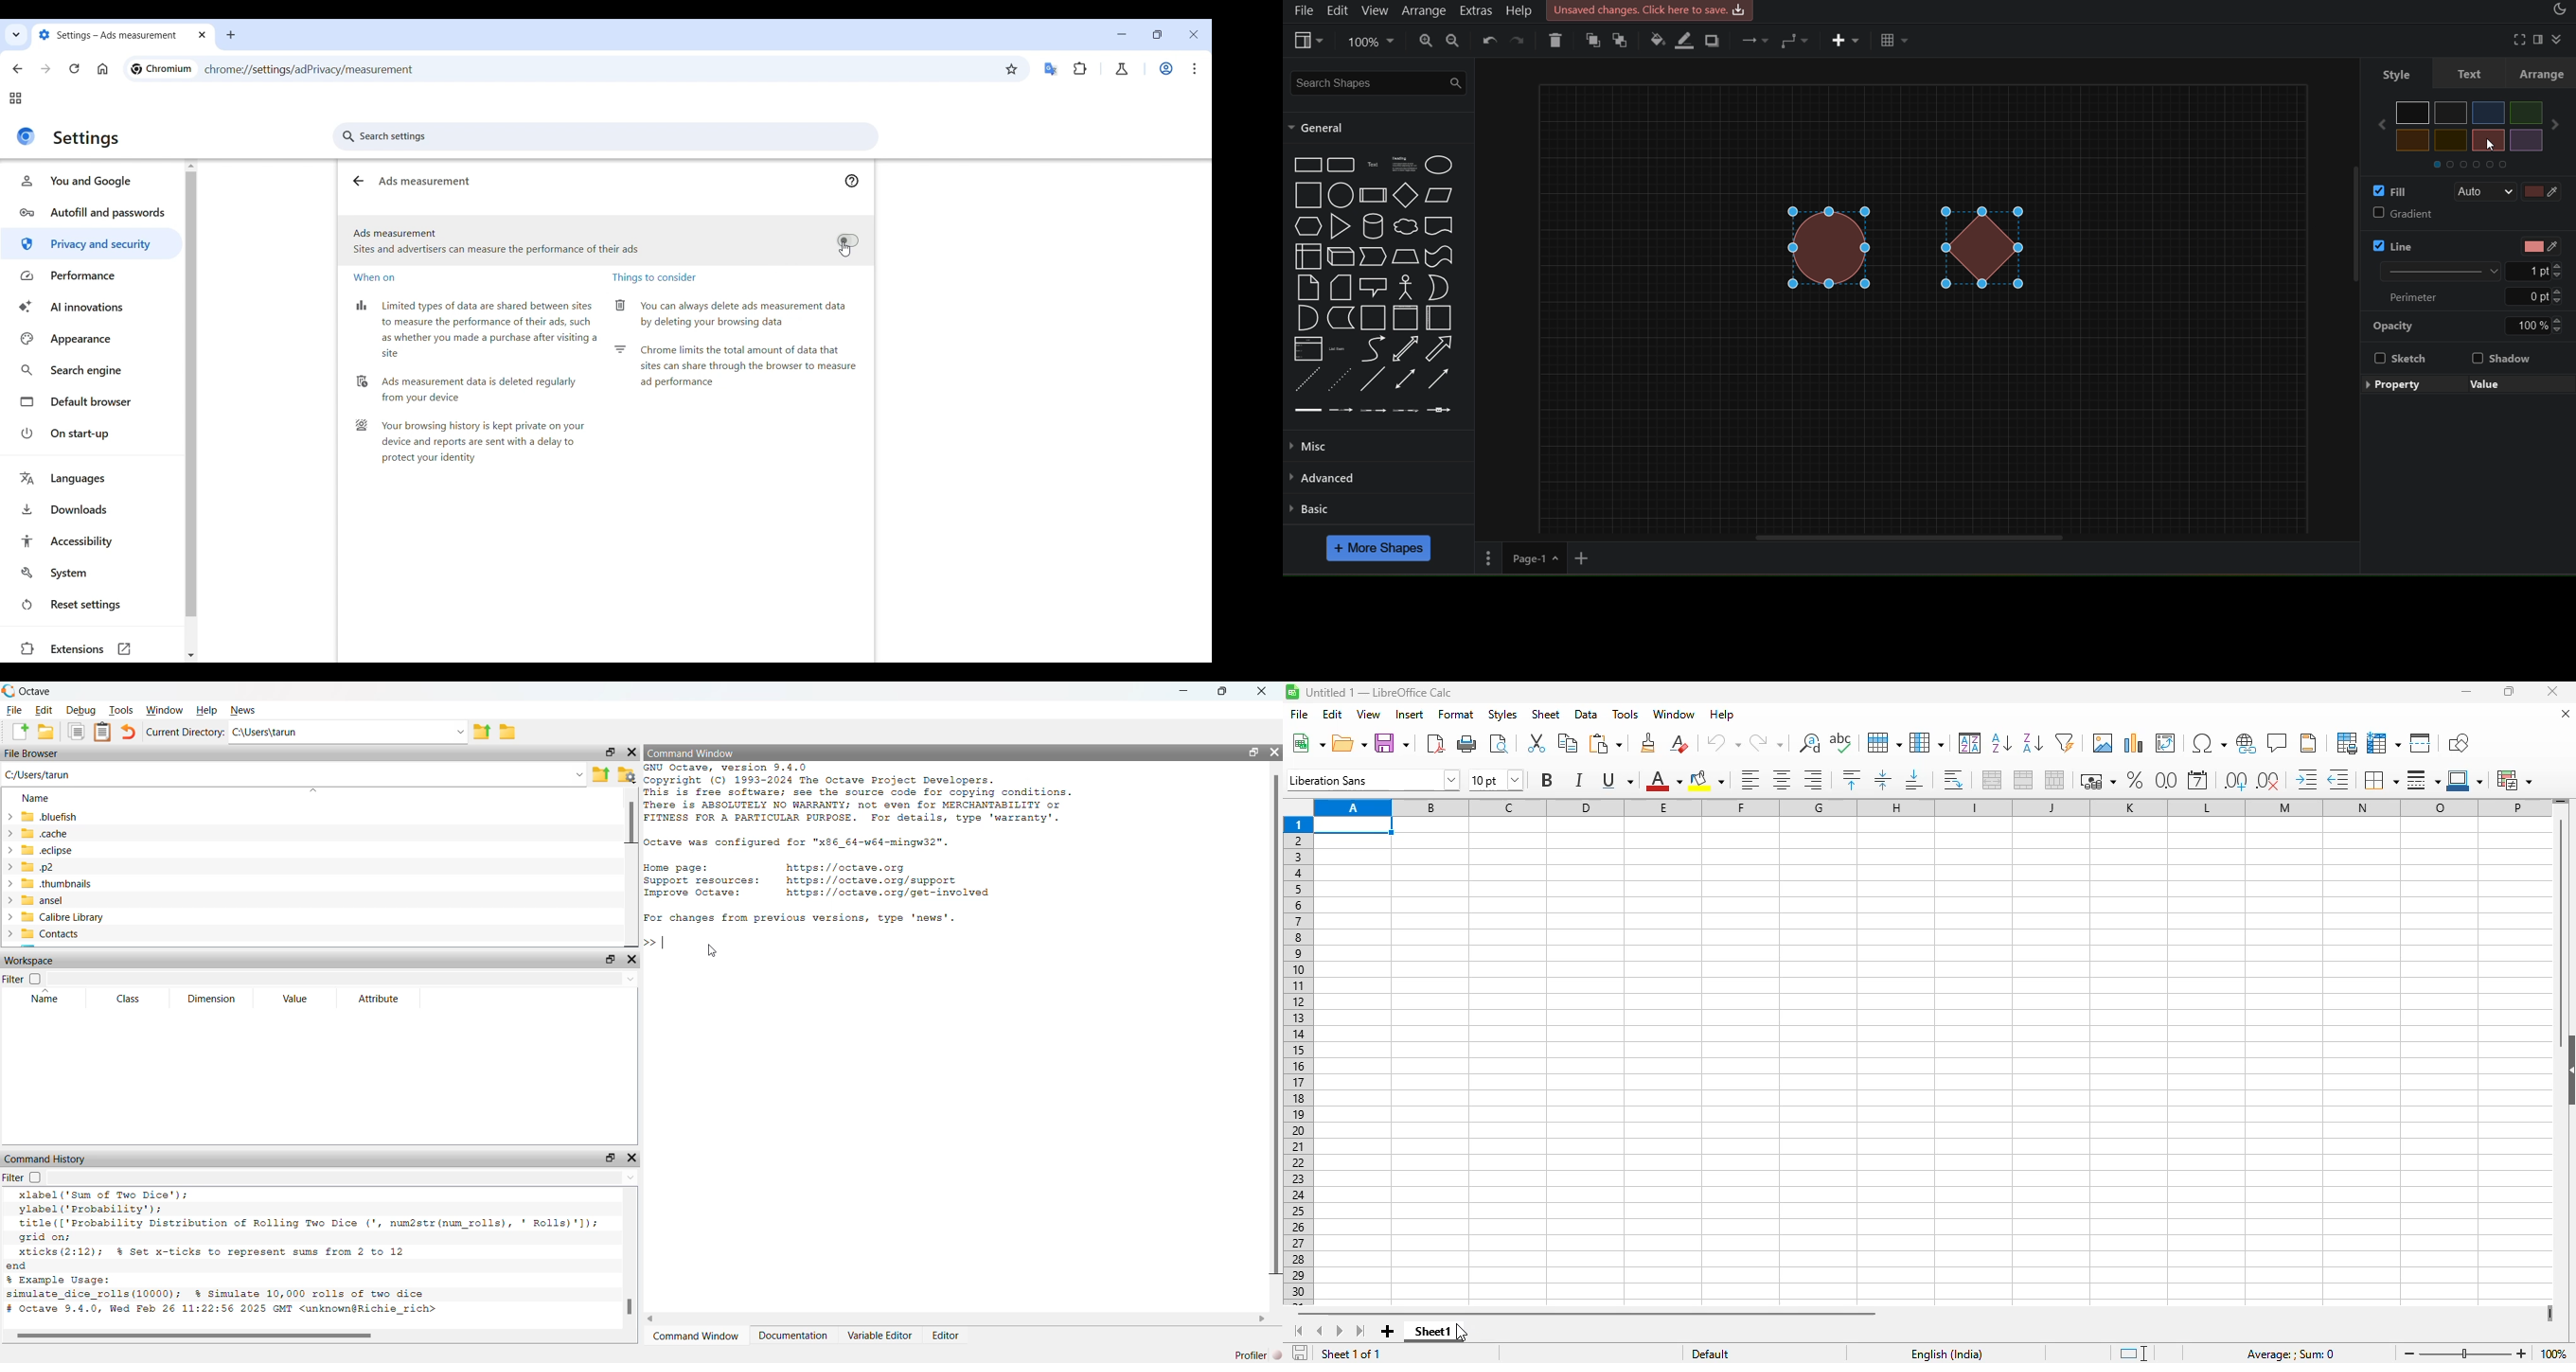  Describe the element at coordinates (2305, 778) in the screenshot. I see `increase indent` at that location.